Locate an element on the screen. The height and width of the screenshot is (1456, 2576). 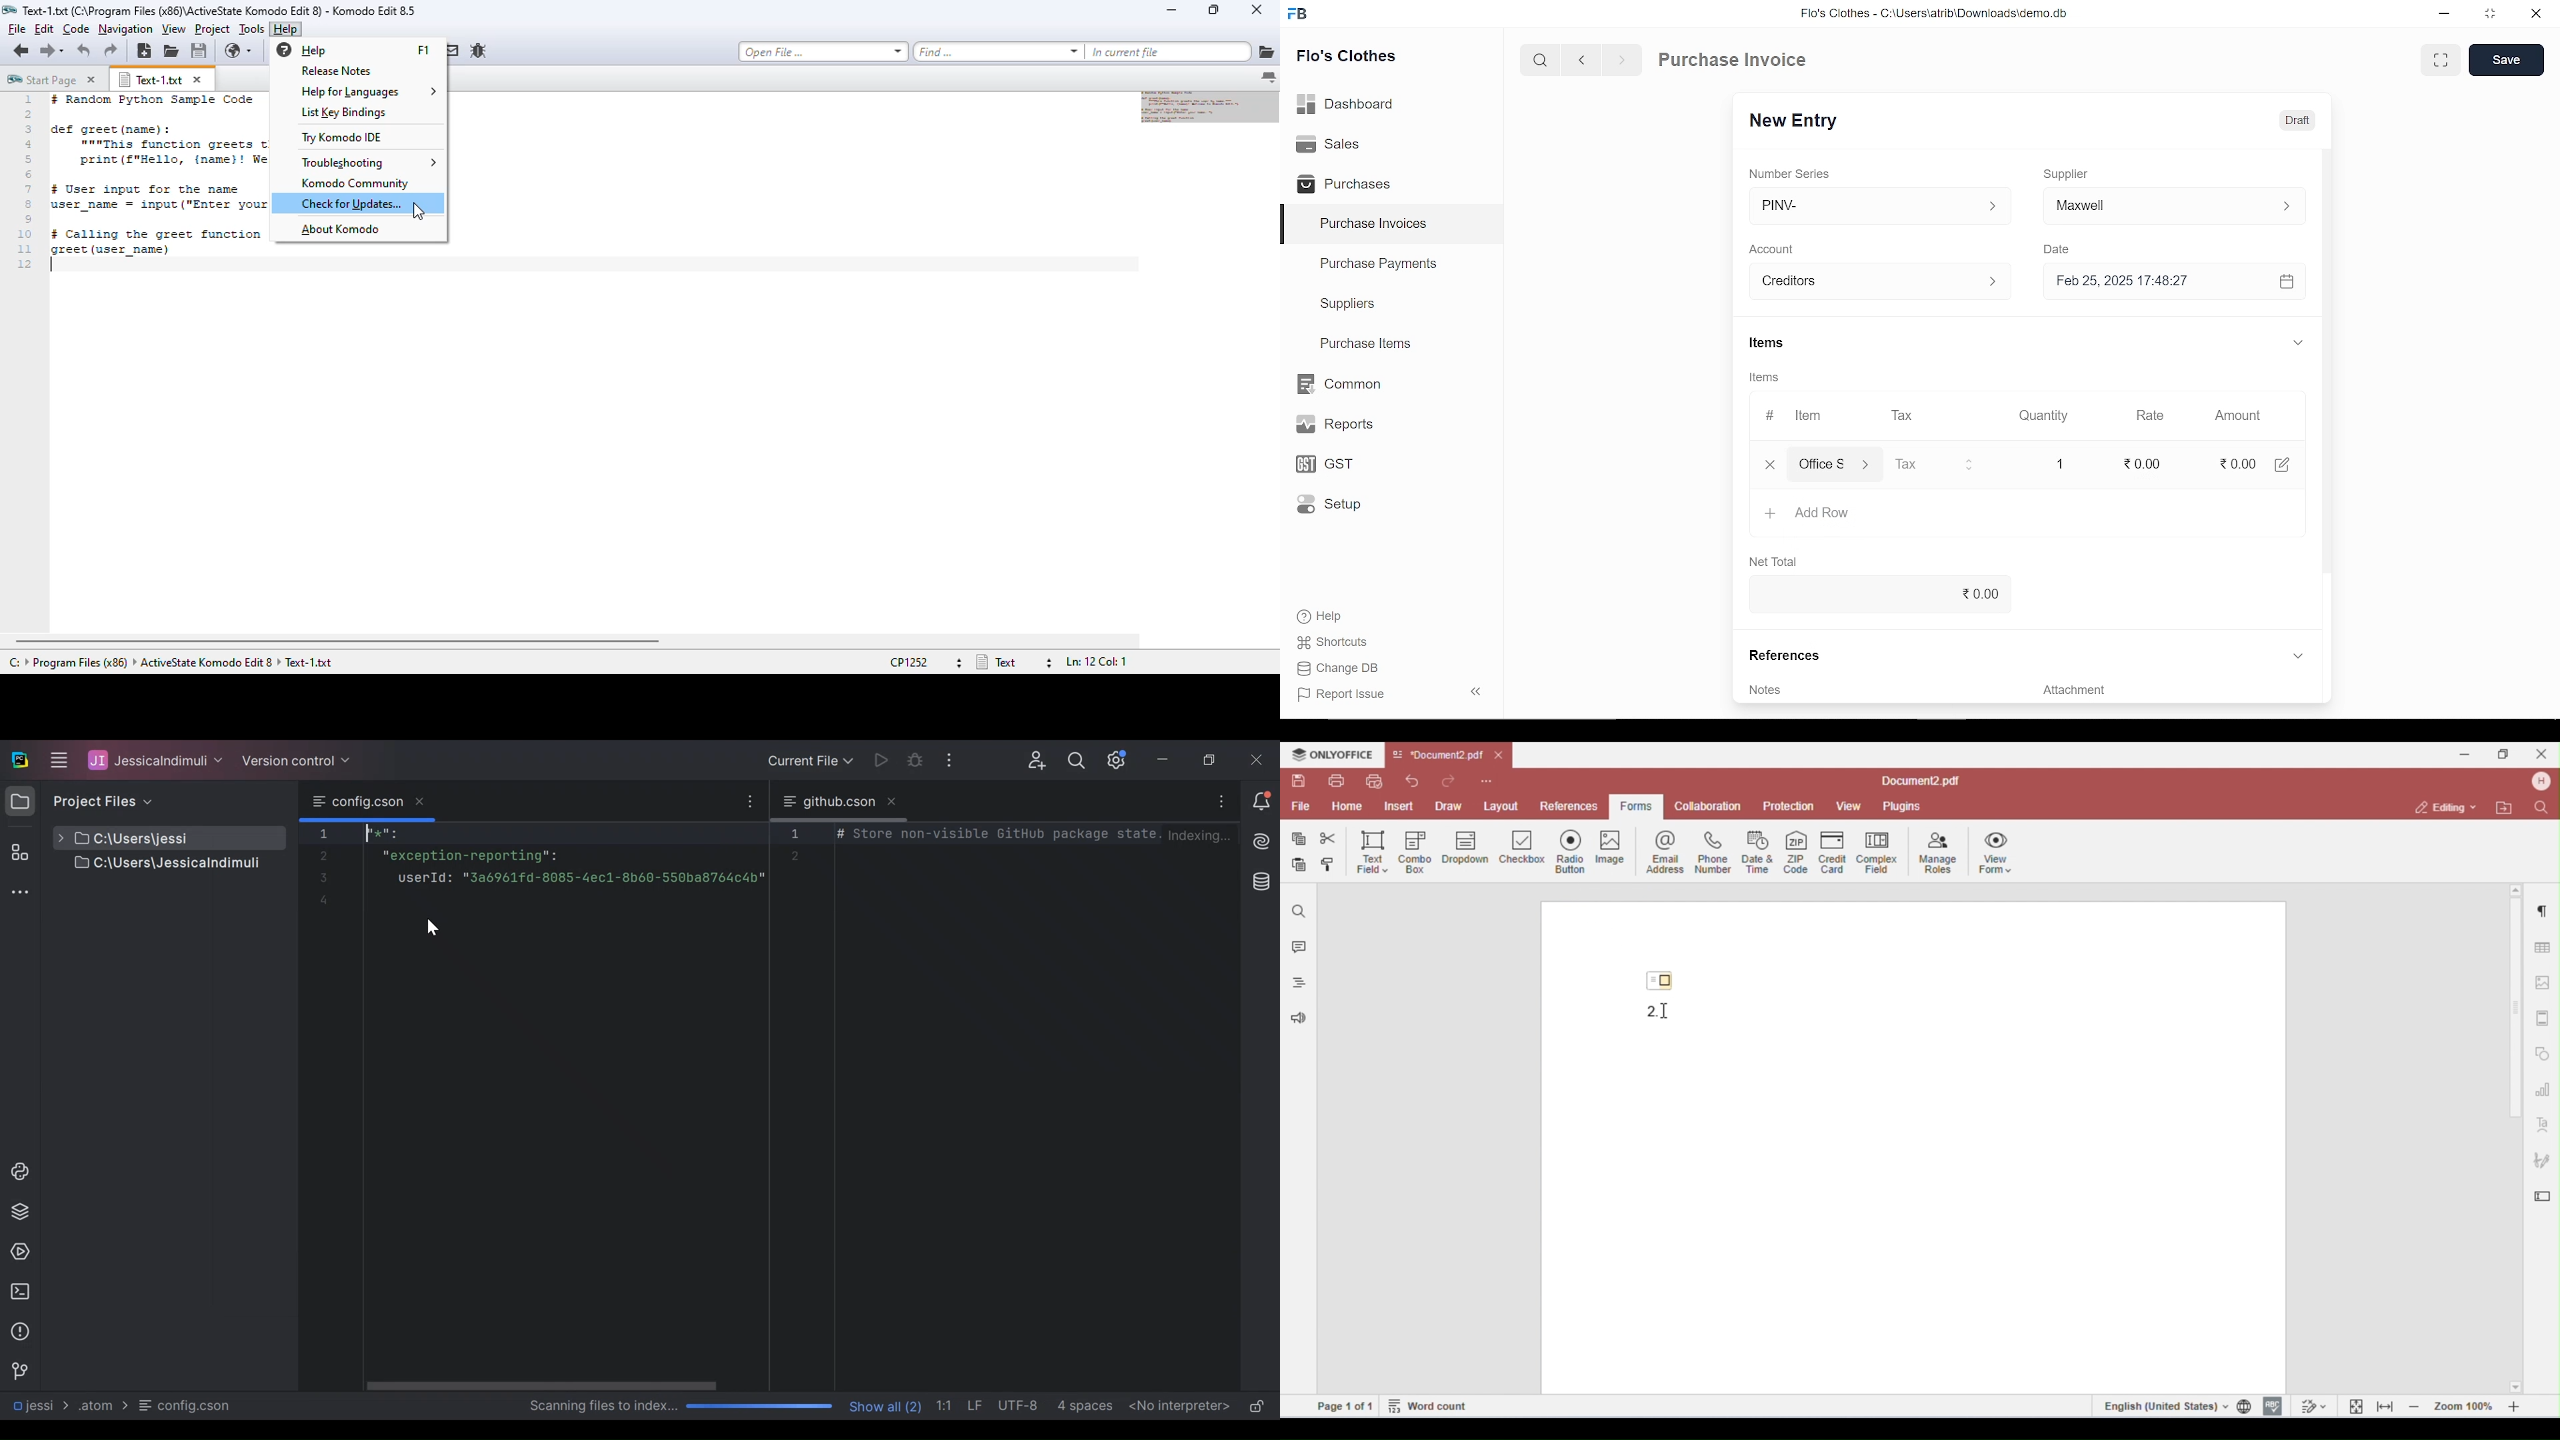
1 is located at coordinates (2062, 464).